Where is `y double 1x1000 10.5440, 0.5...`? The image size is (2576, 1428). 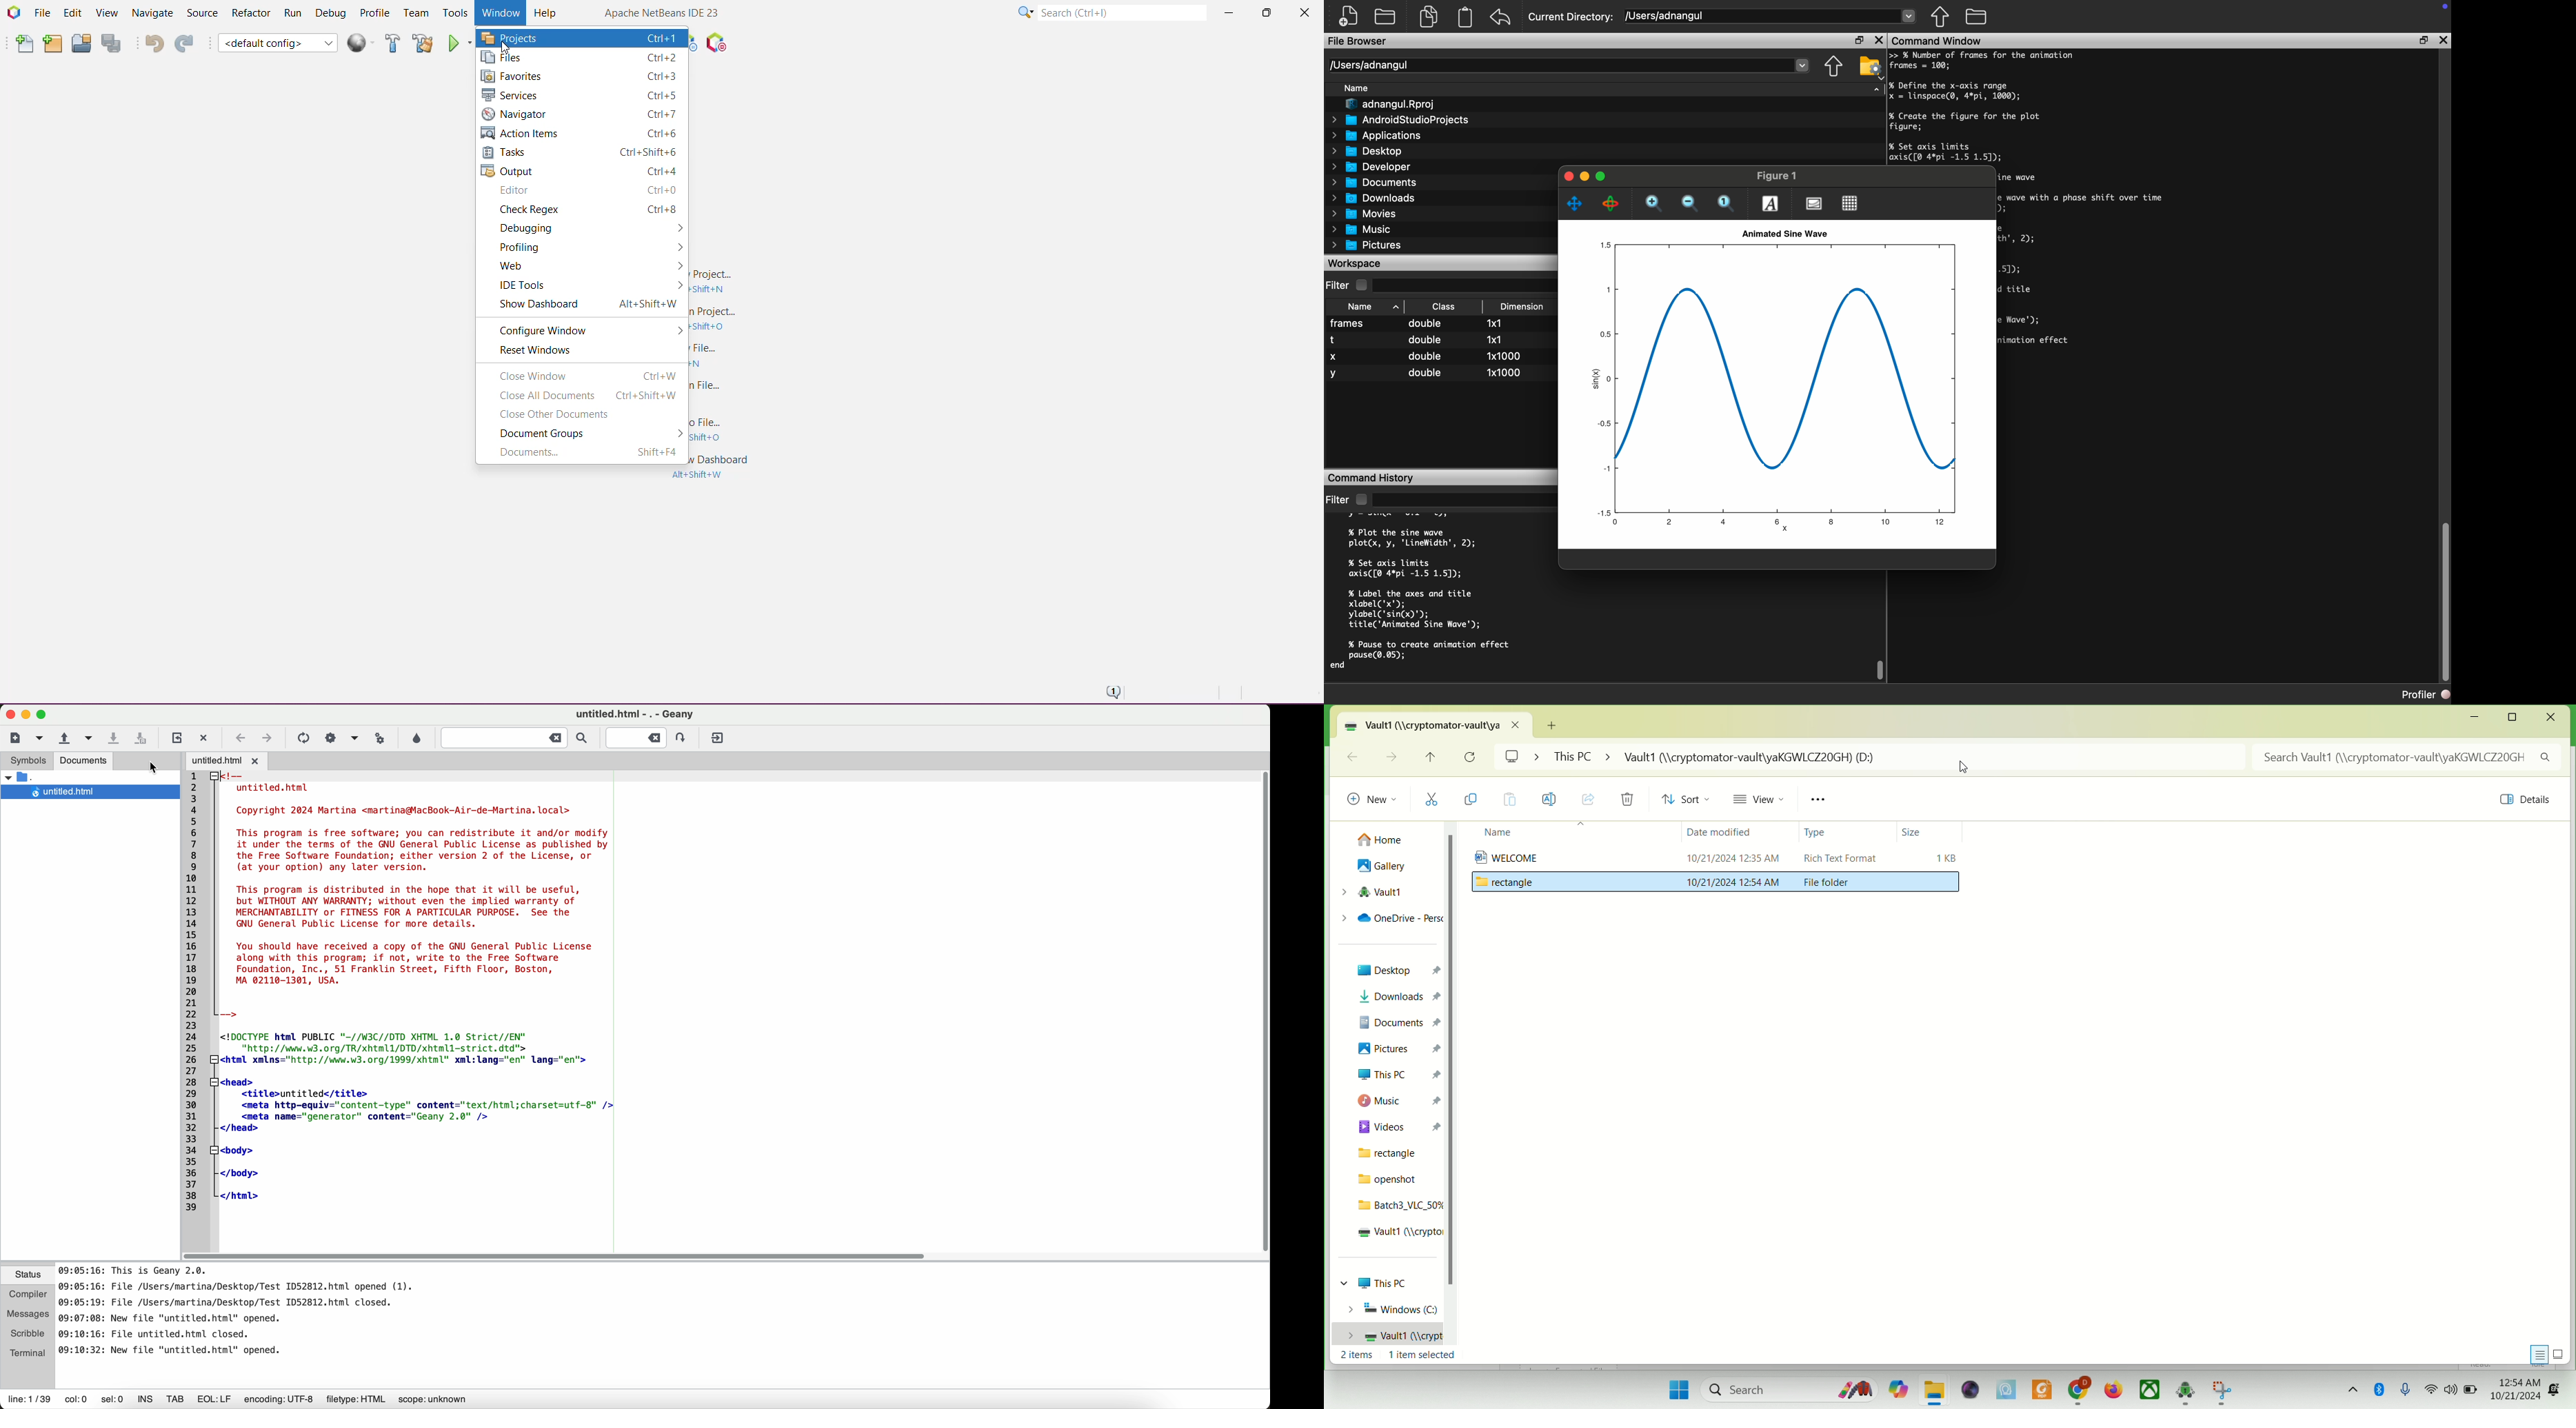 y double 1x1000 10.5440, 0.5... is located at coordinates (1444, 374).